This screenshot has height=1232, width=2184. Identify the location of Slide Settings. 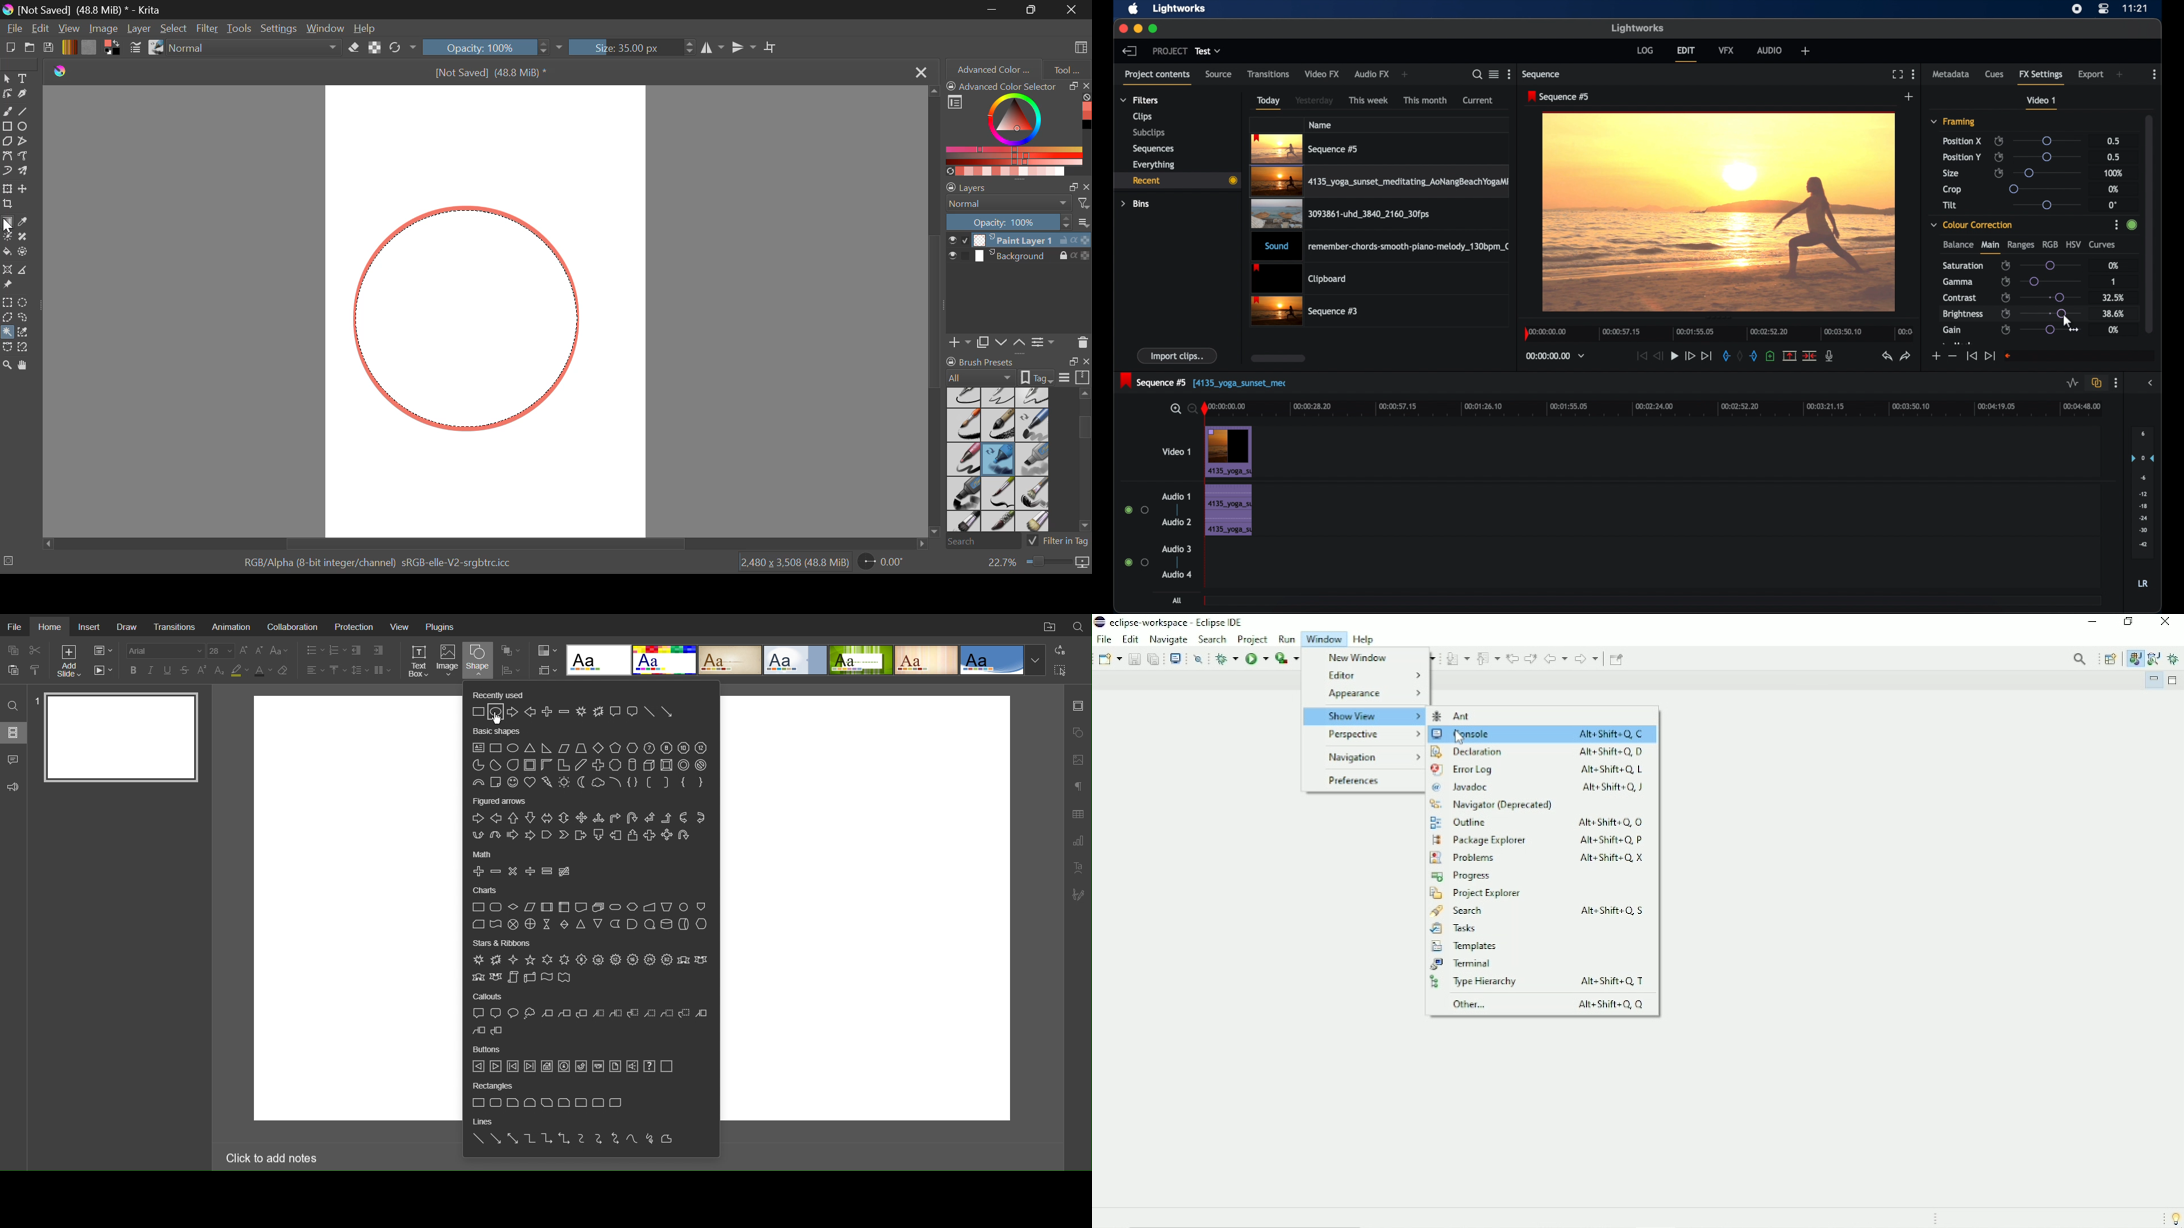
(1078, 706).